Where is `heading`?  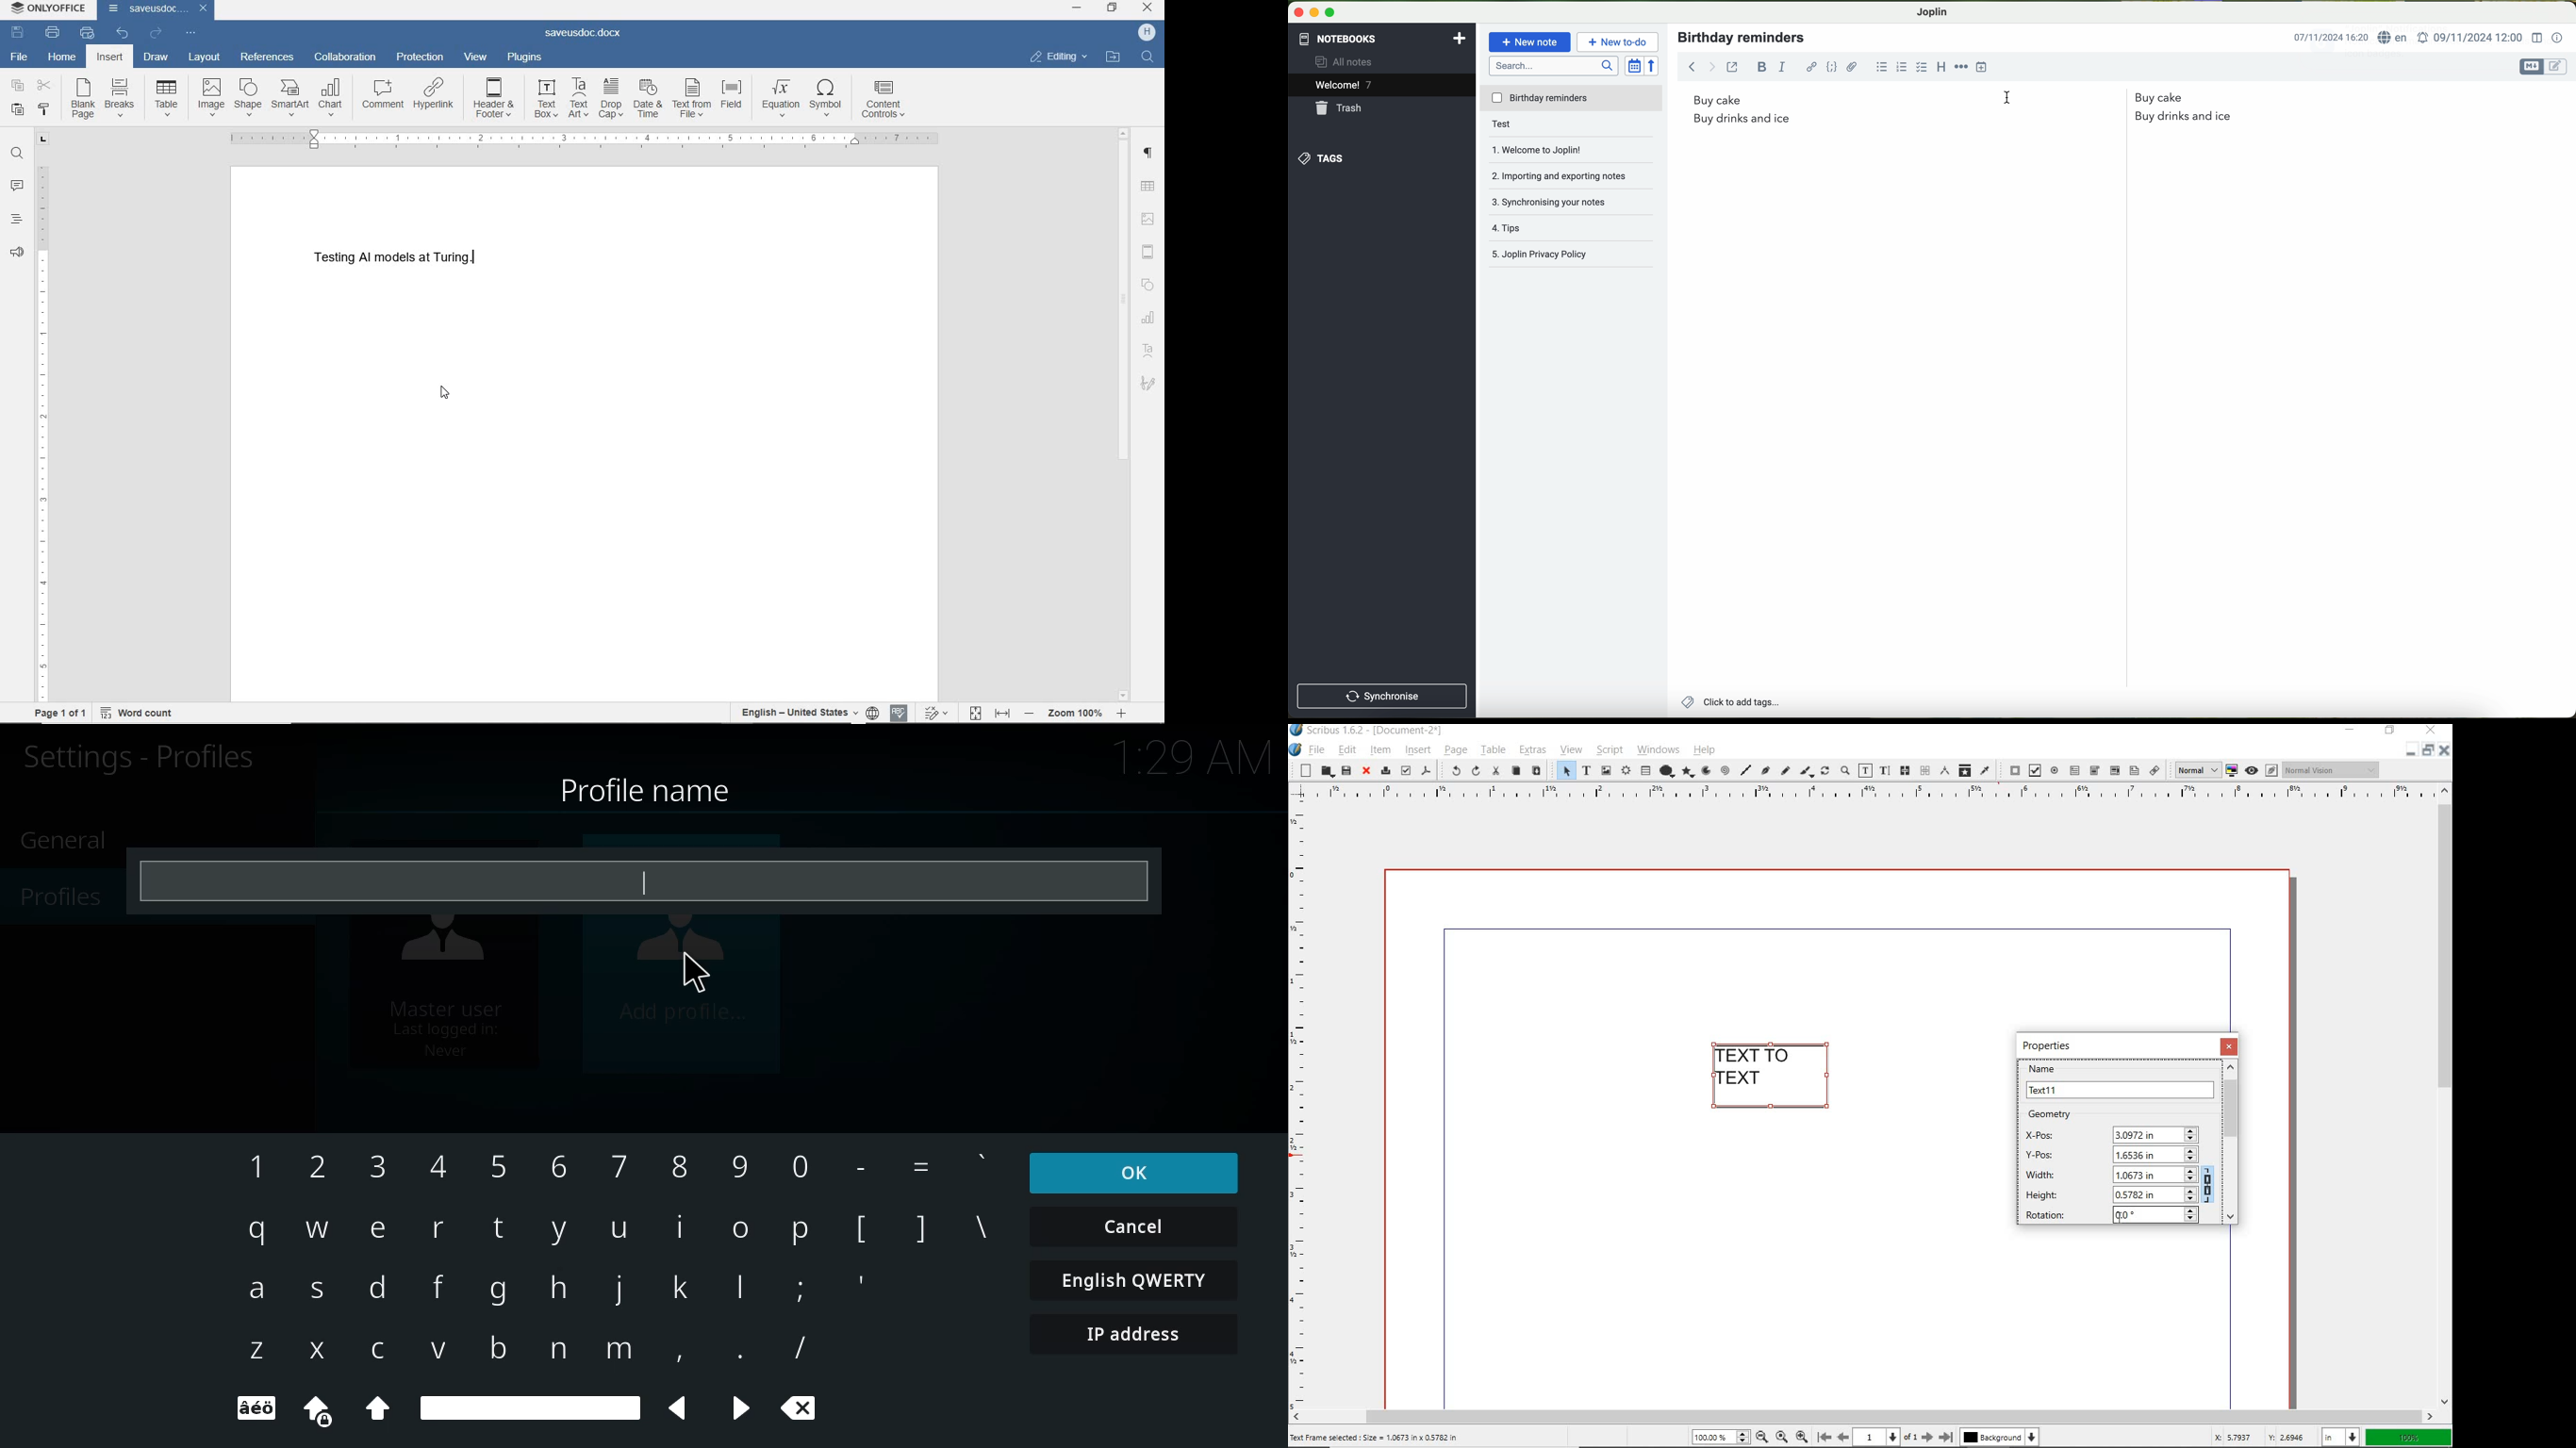 heading is located at coordinates (1941, 68).